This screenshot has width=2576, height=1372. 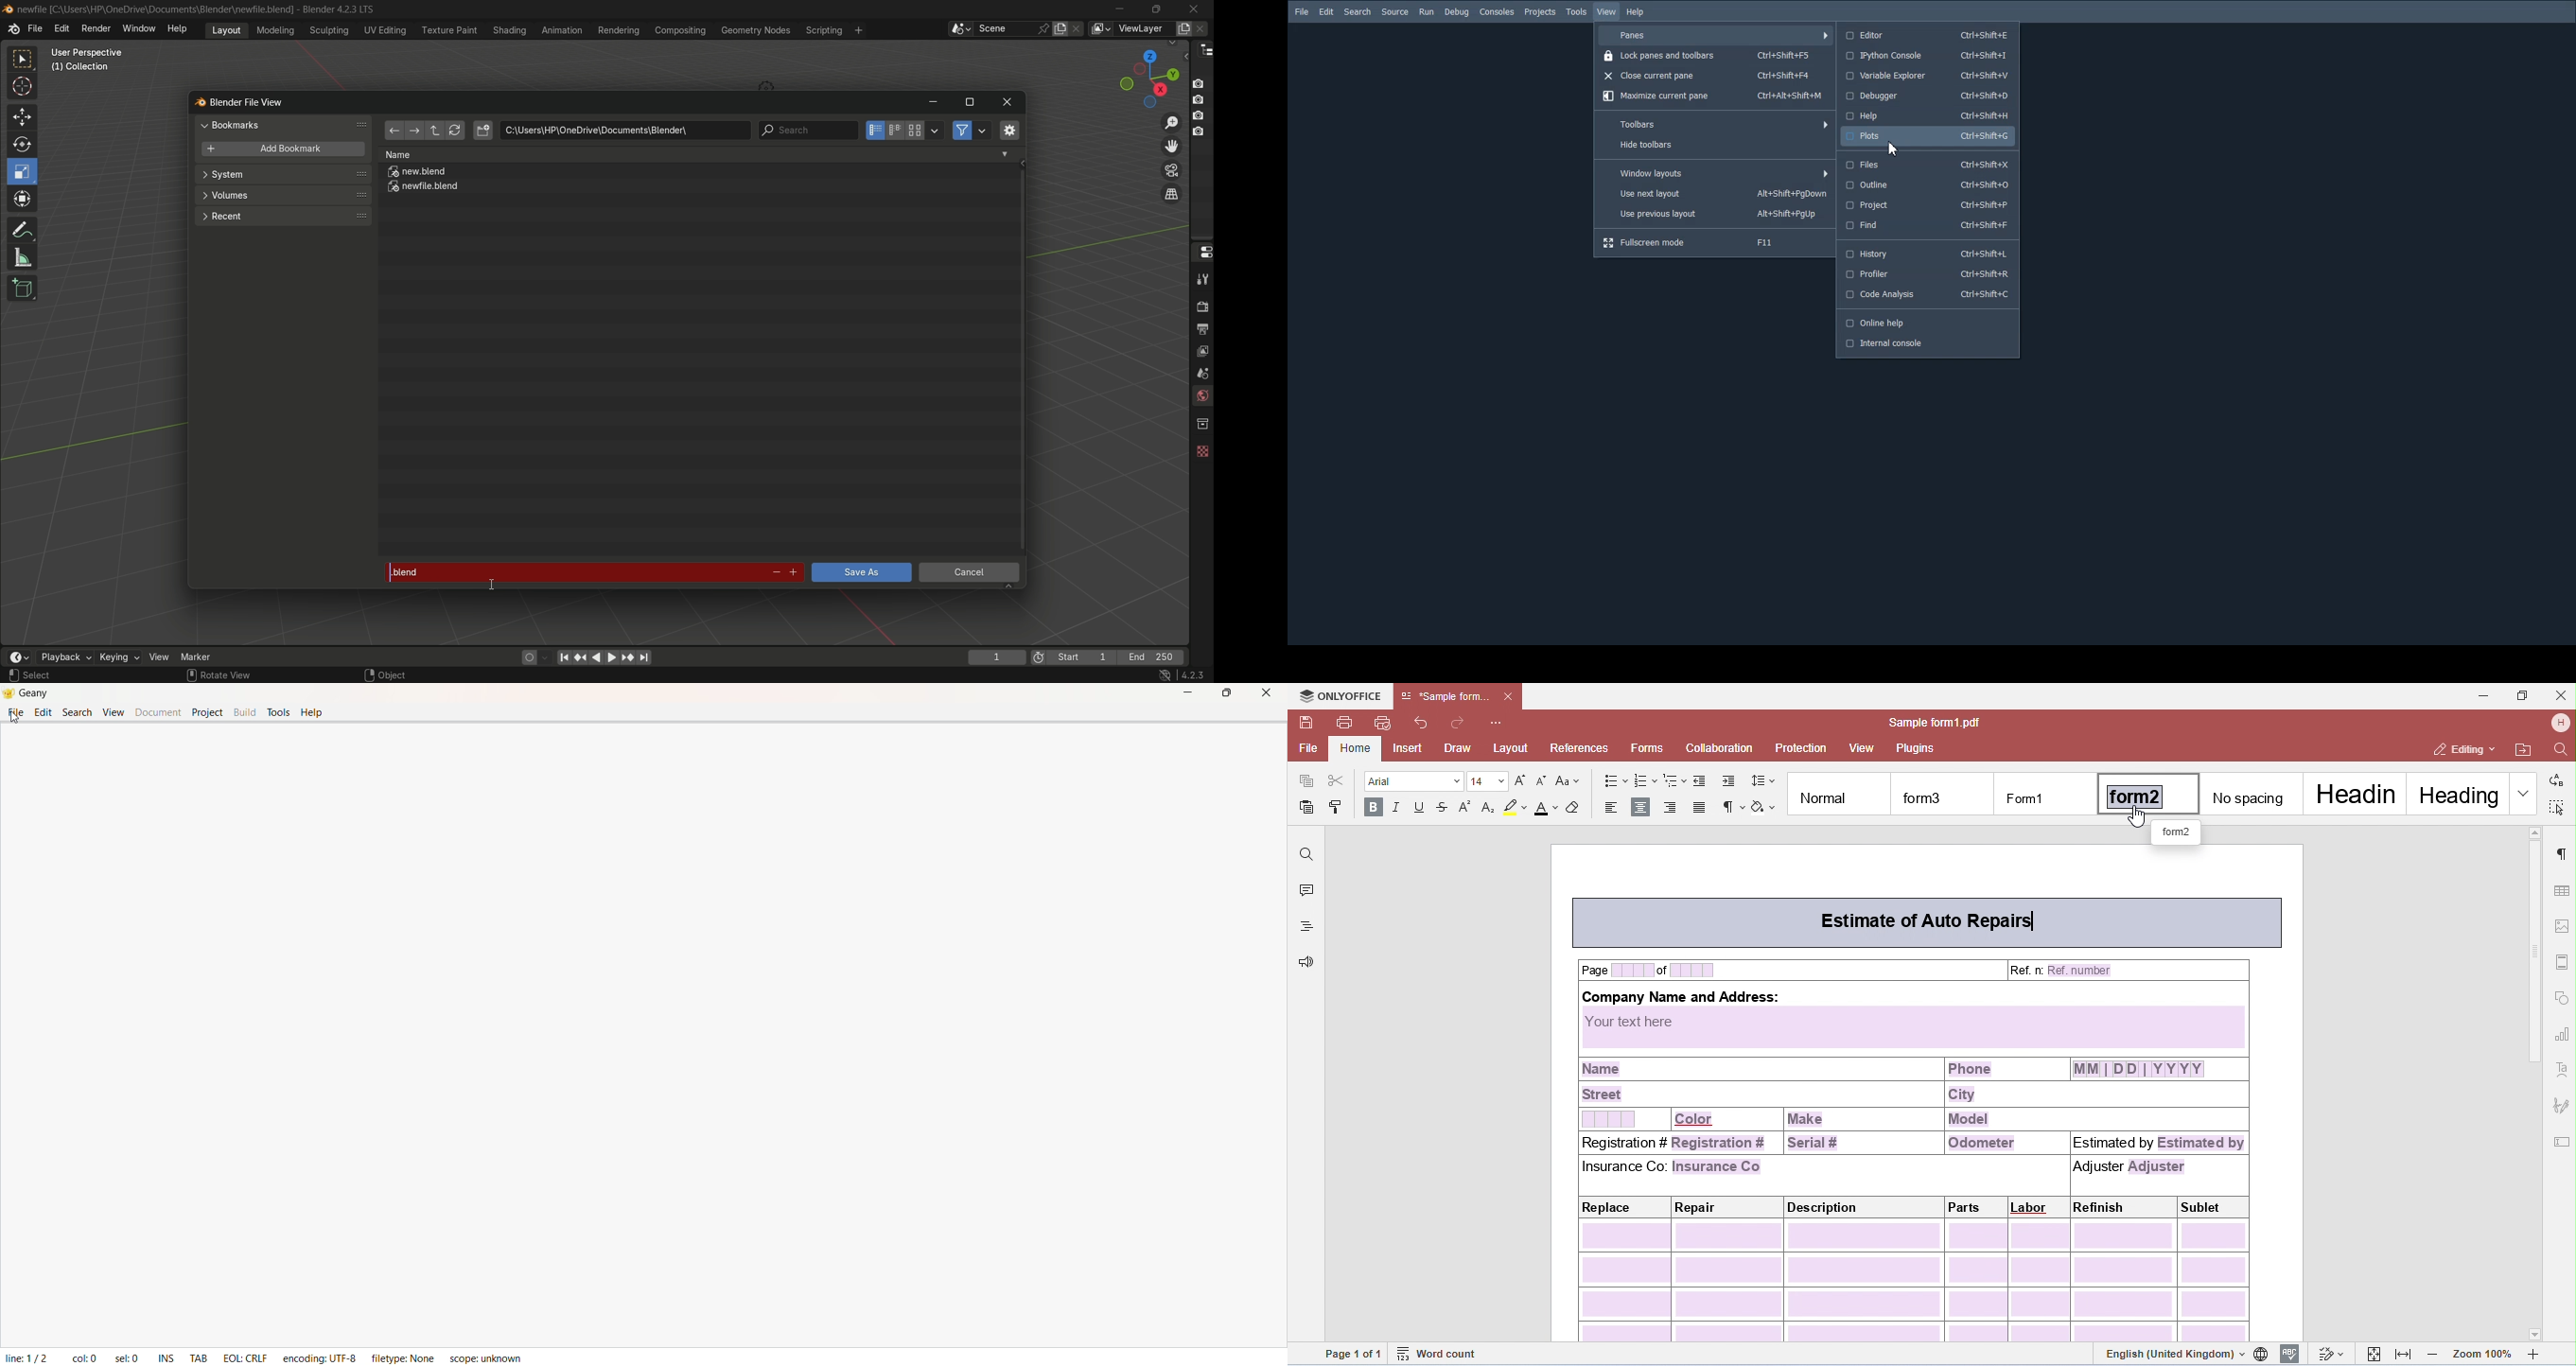 What do you see at coordinates (1928, 96) in the screenshot?
I see `Debugger` at bounding box center [1928, 96].